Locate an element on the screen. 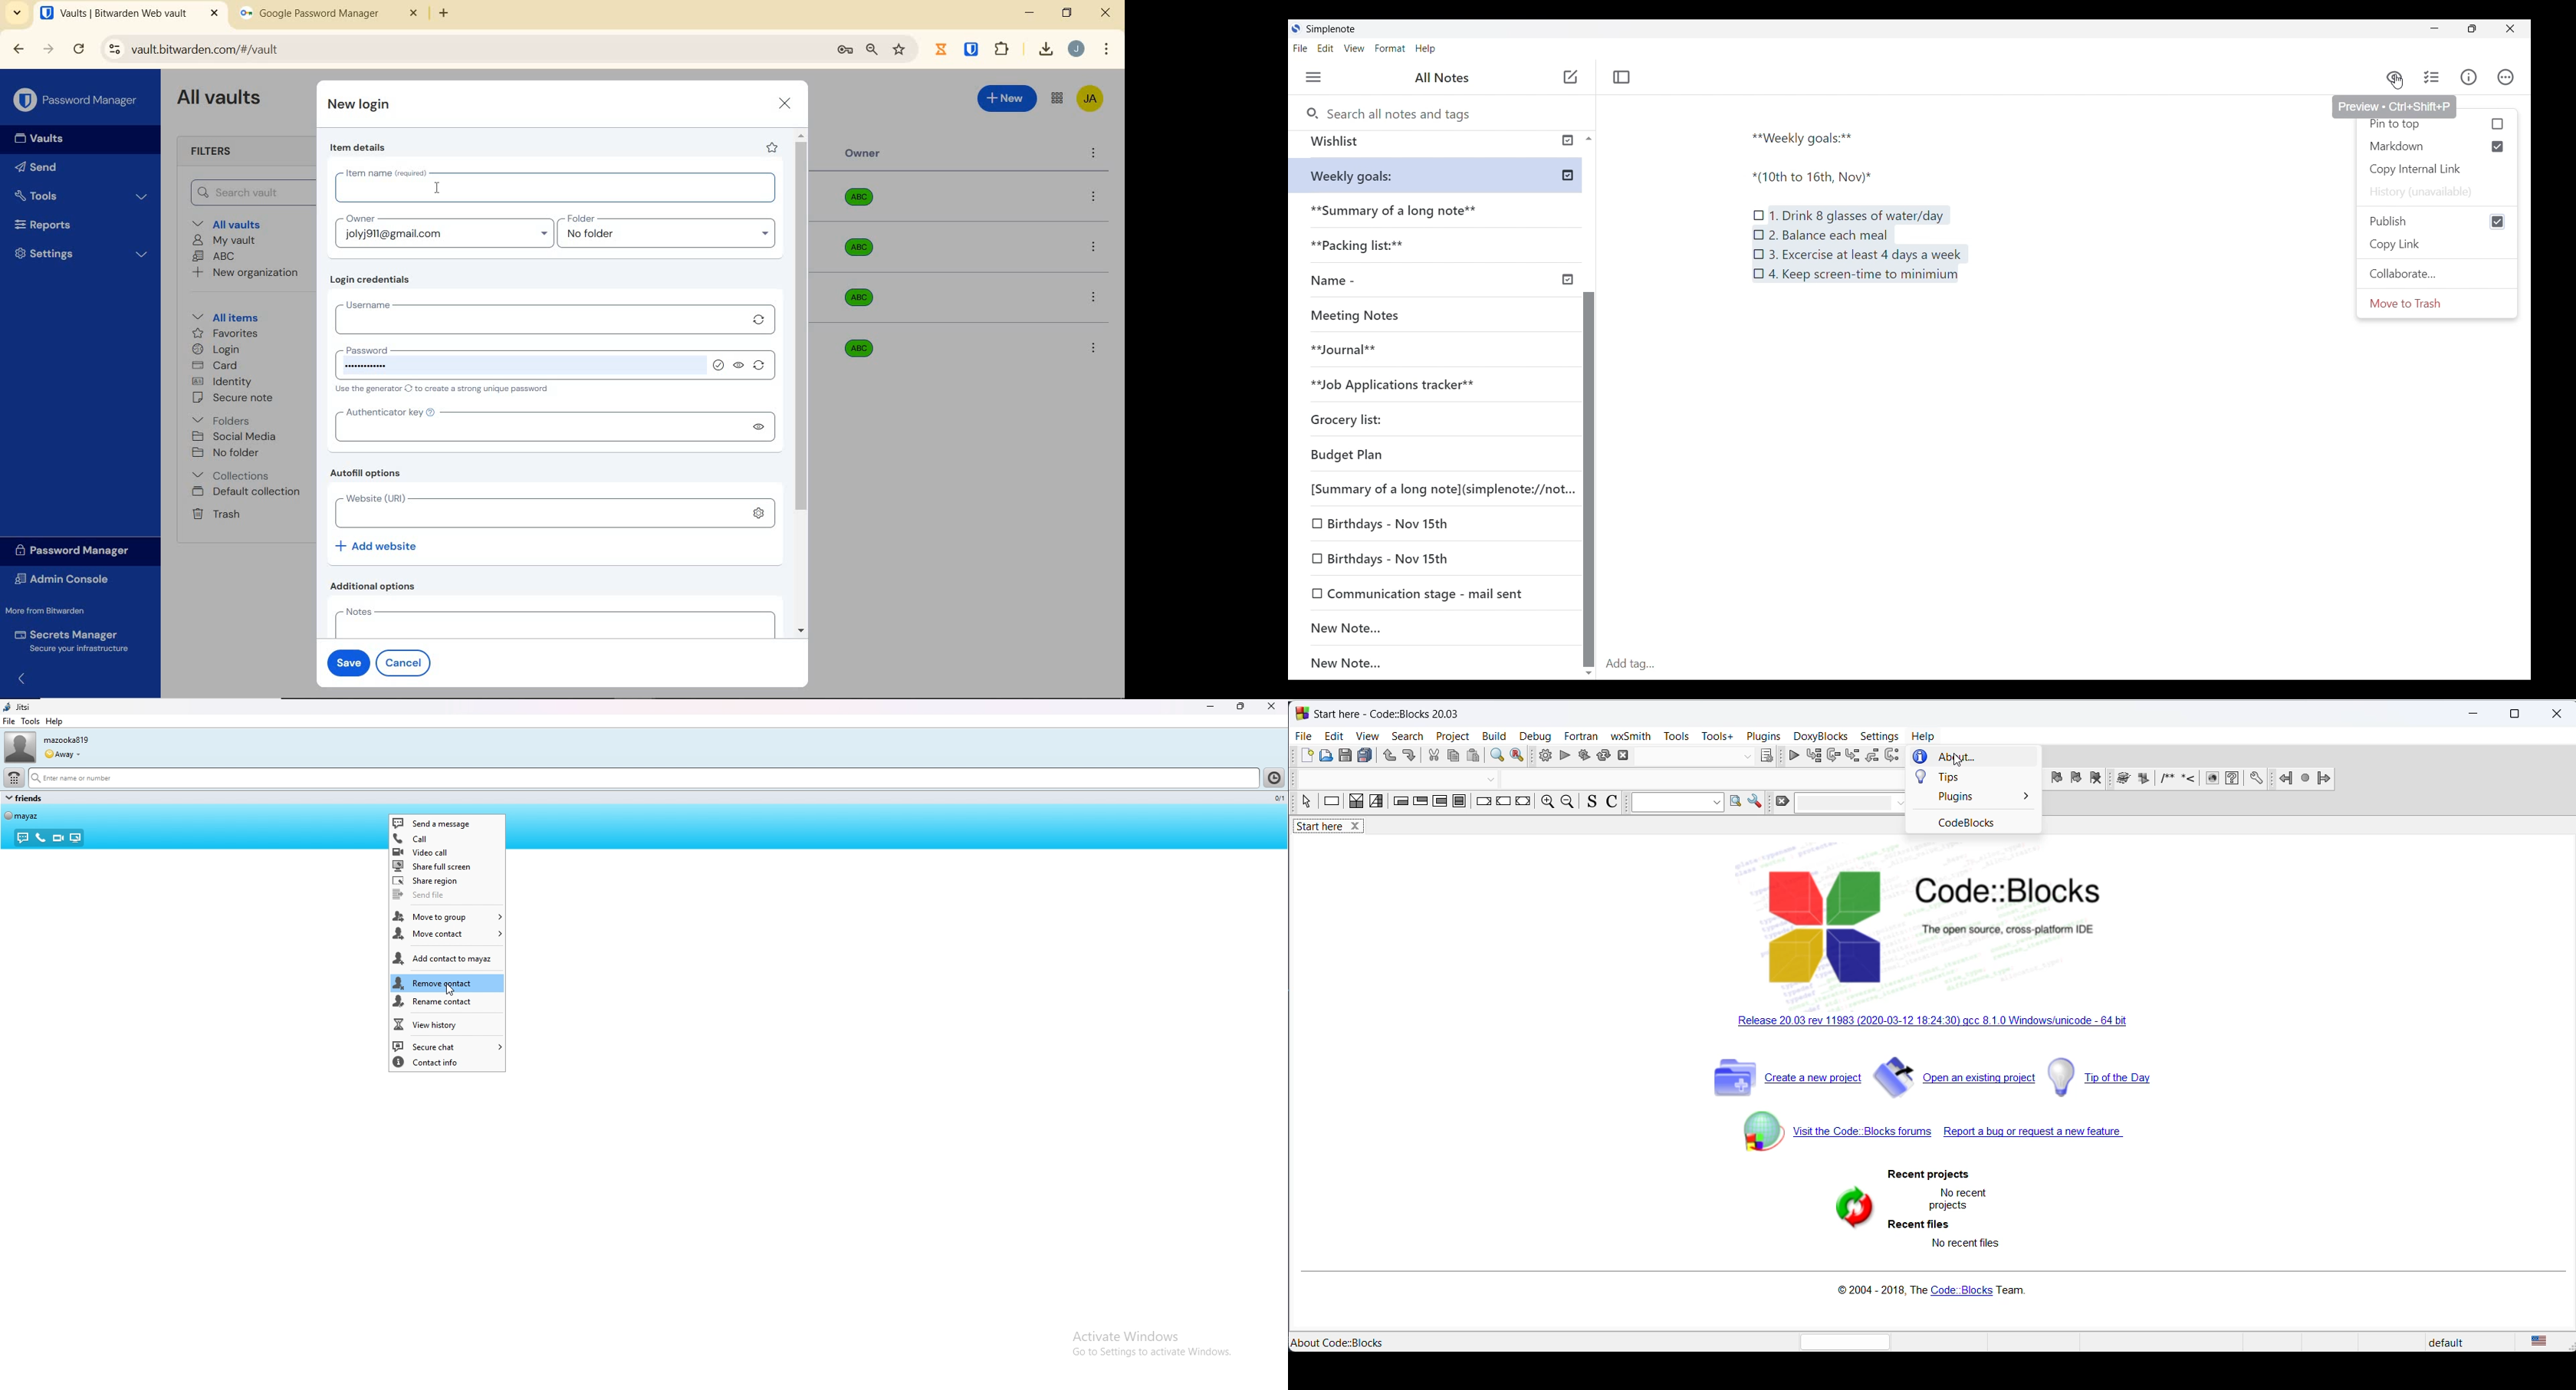  option is located at coordinates (1093, 347).